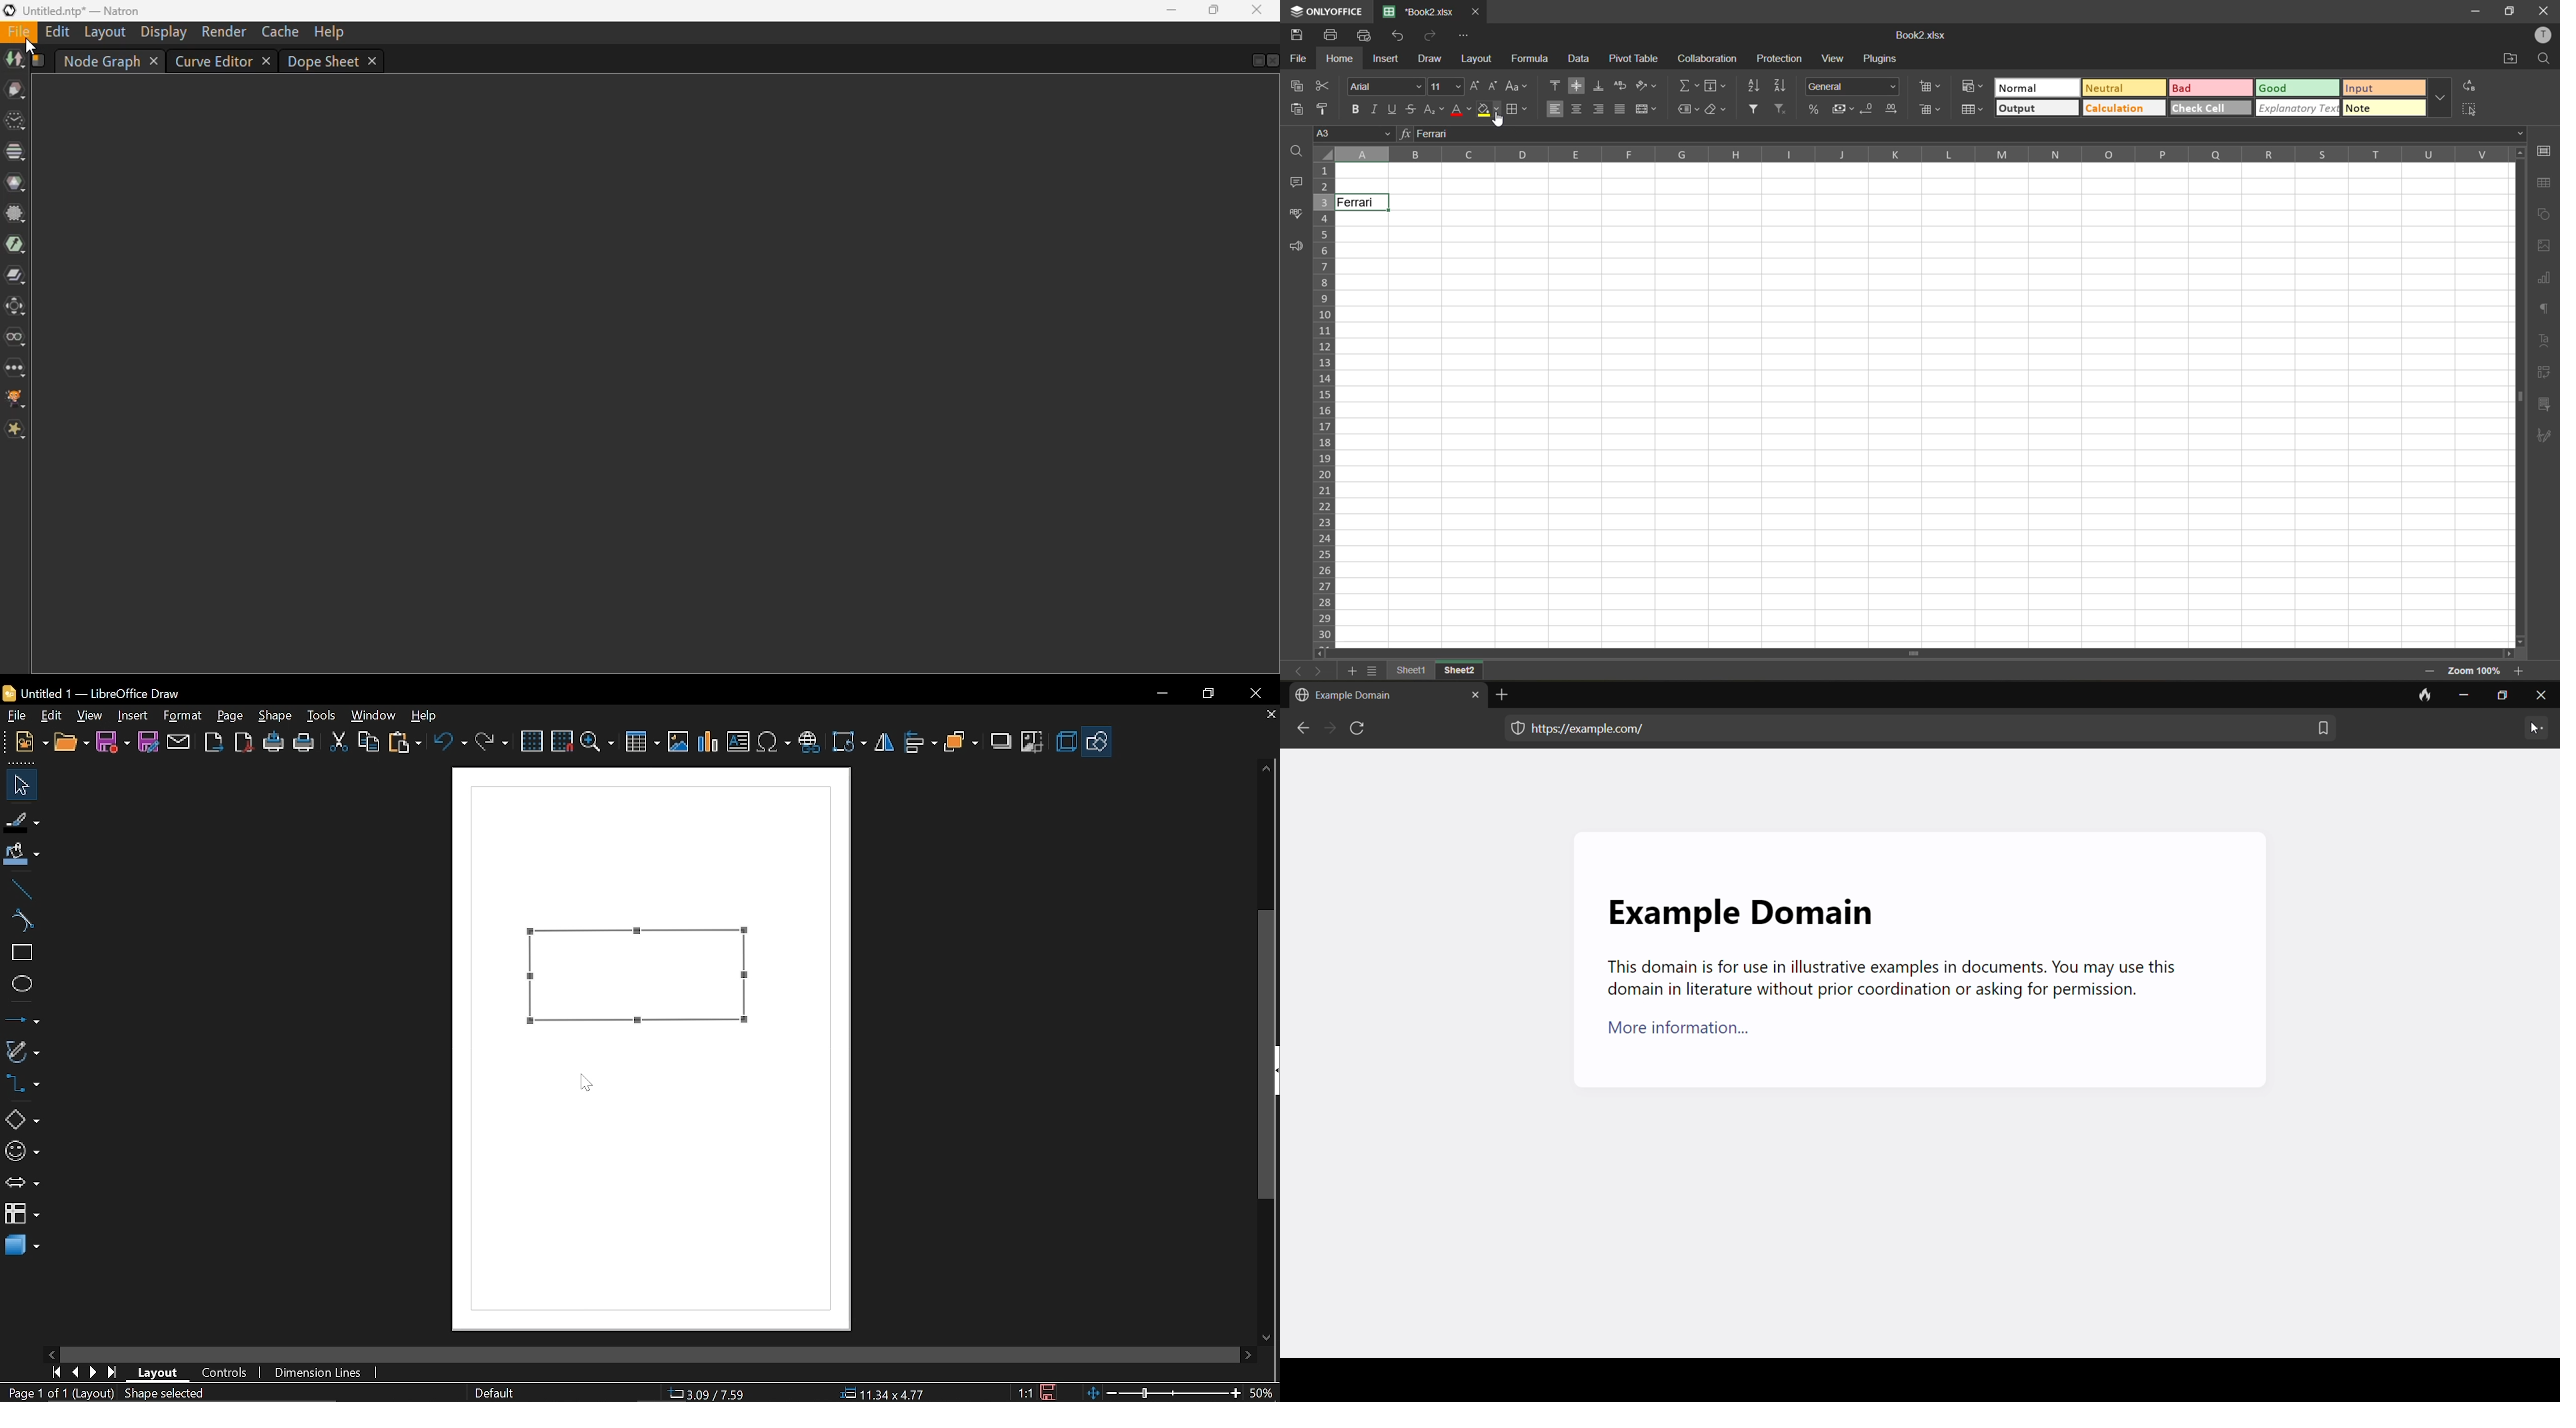 The height and width of the screenshot is (1428, 2576). Describe the element at coordinates (225, 1374) in the screenshot. I see `controls` at that location.